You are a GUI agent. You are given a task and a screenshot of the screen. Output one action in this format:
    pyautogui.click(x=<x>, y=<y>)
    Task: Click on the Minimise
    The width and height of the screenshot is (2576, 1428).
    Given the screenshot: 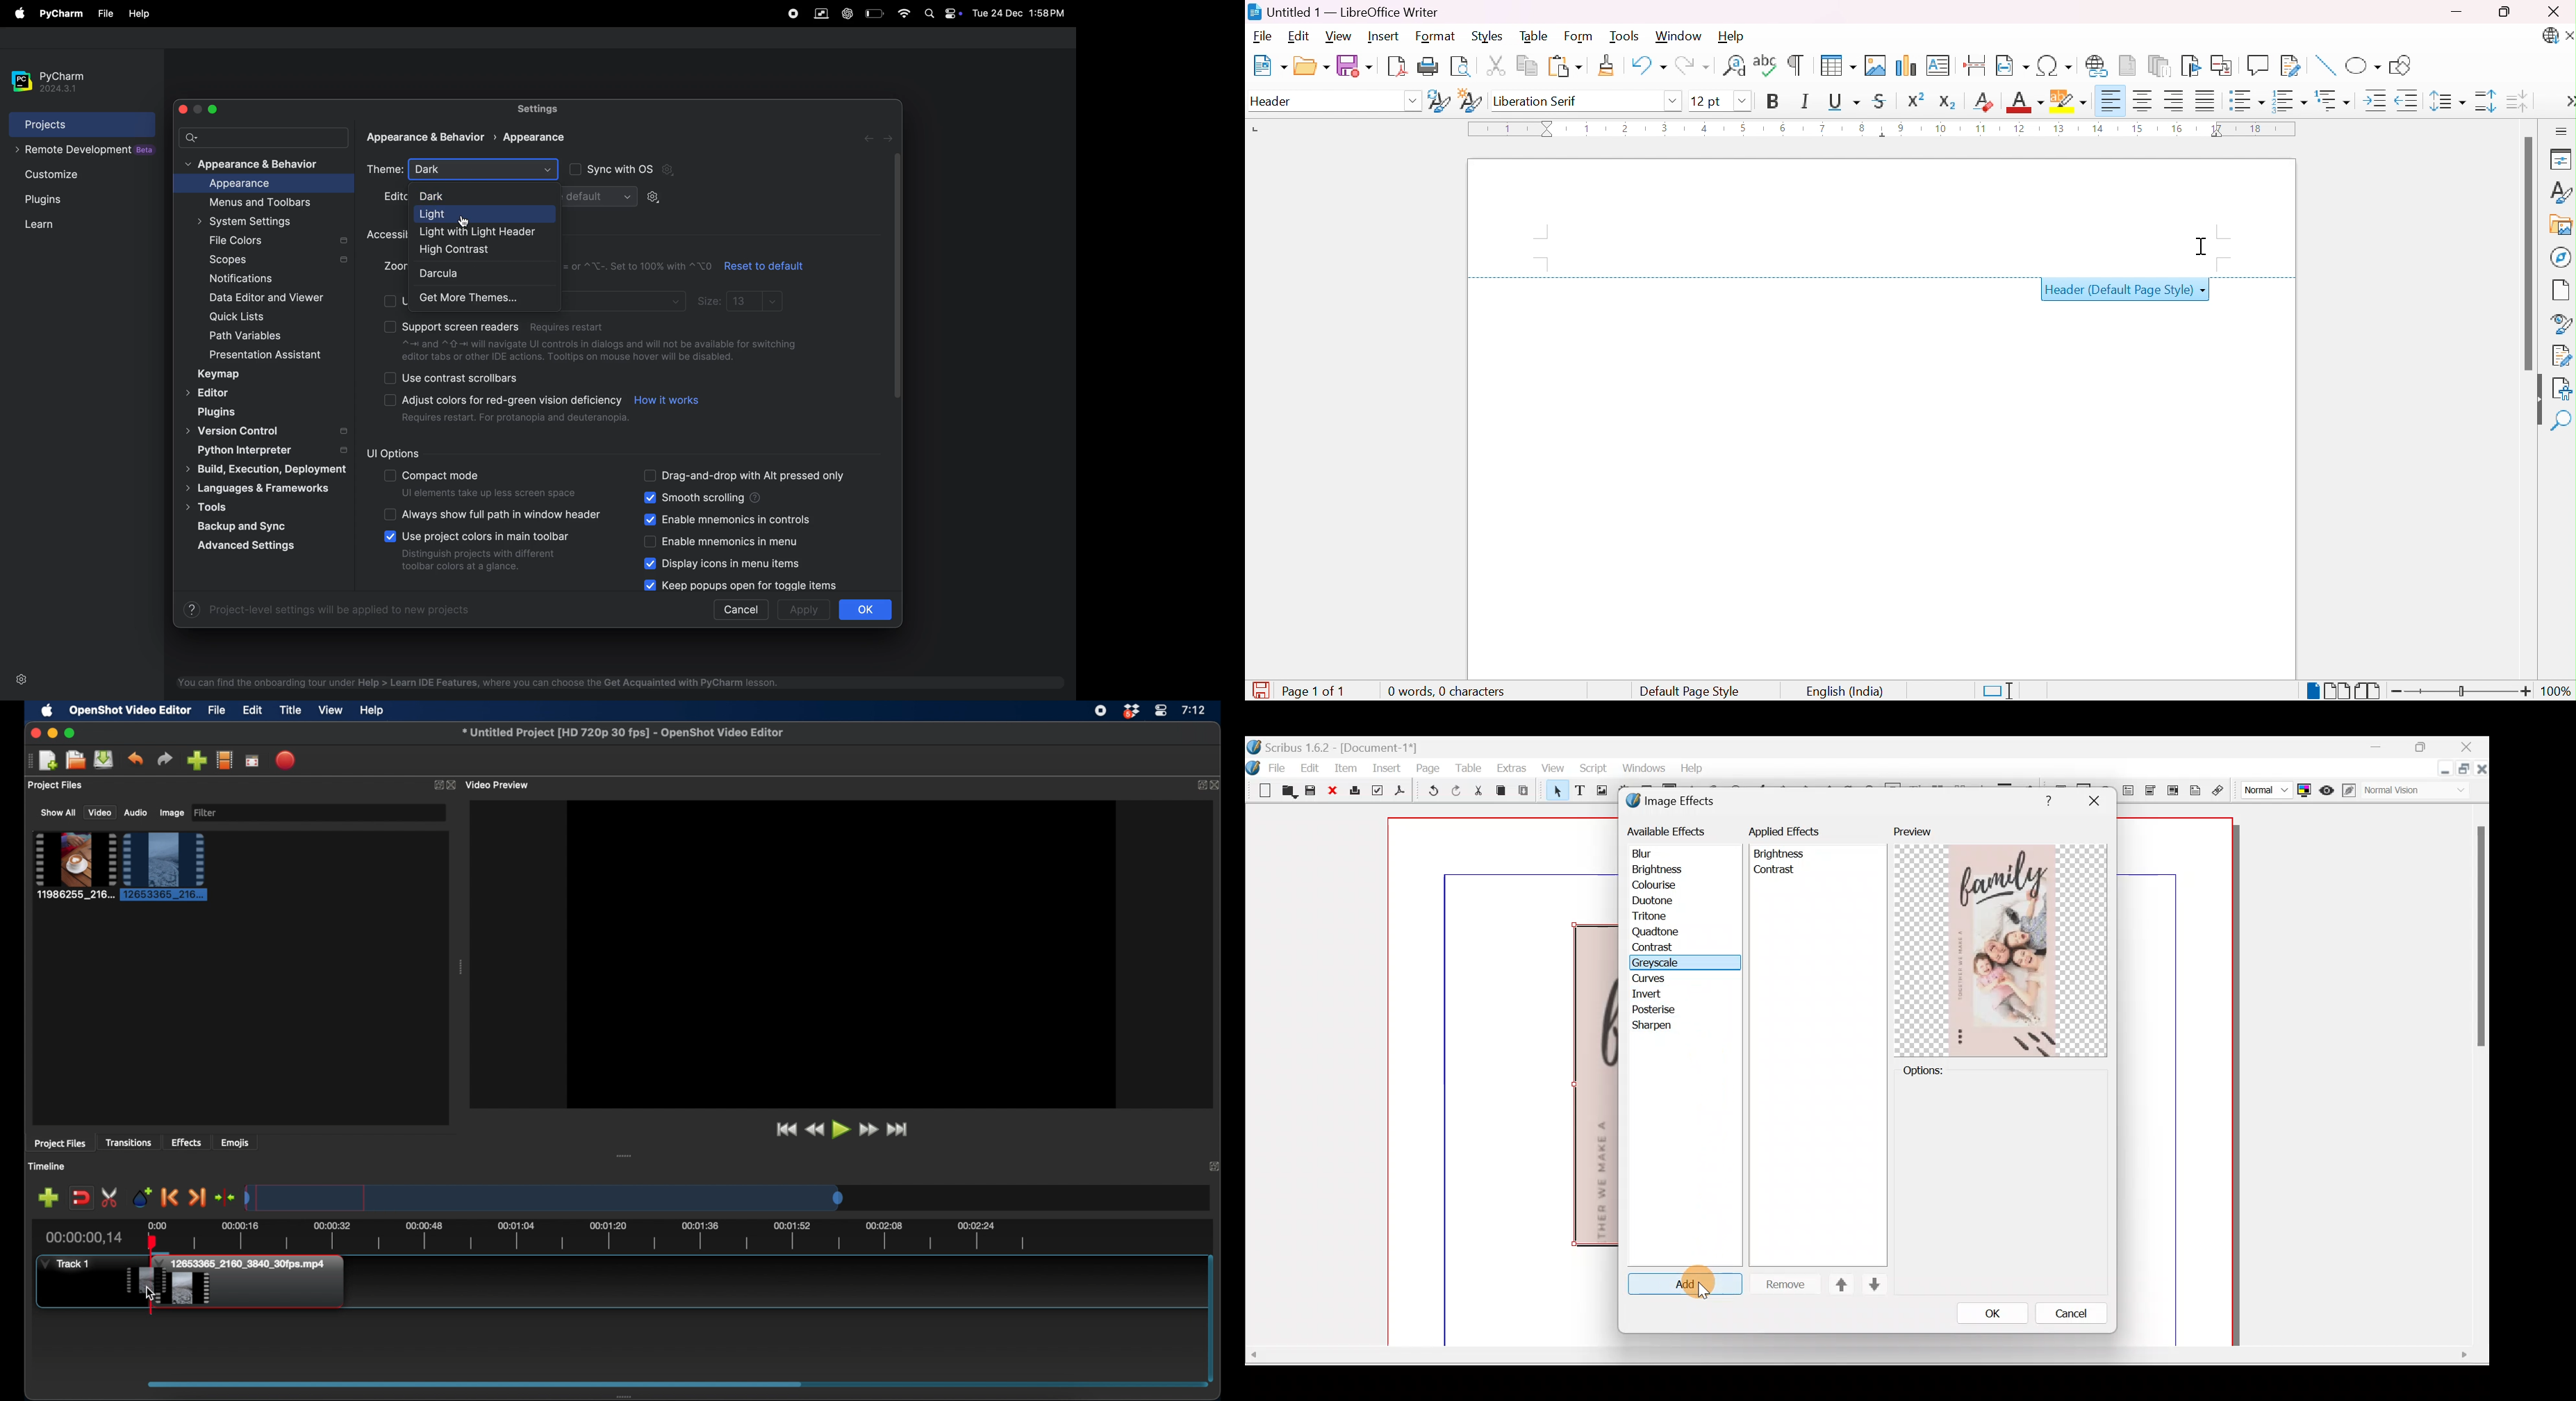 What is the action you would take?
    pyautogui.click(x=2371, y=748)
    